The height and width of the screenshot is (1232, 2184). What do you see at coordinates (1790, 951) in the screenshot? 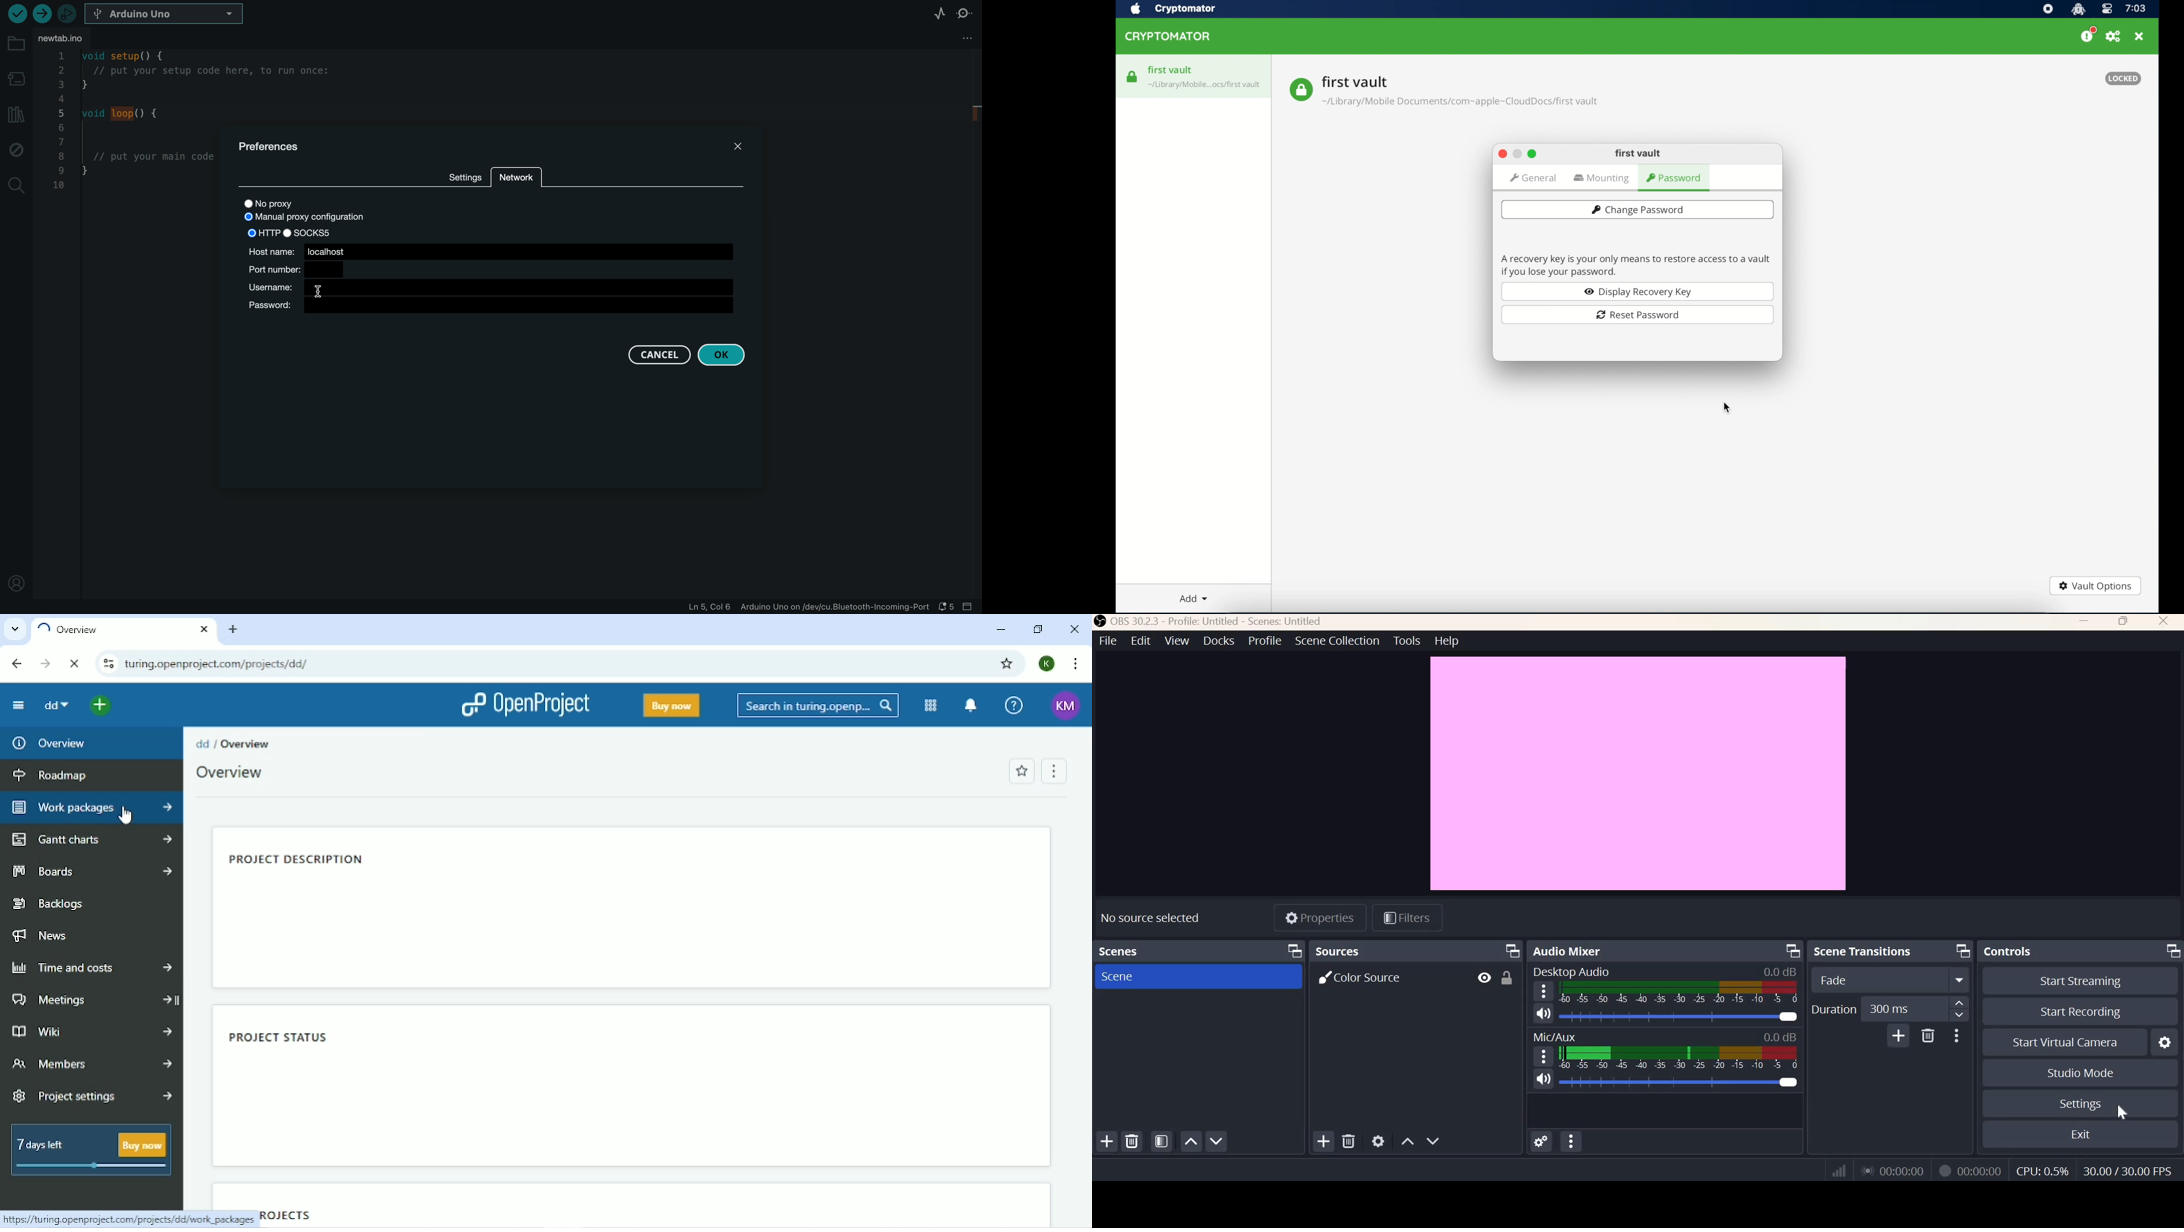
I see `Dock Options icon` at bounding box center [1790, 951].